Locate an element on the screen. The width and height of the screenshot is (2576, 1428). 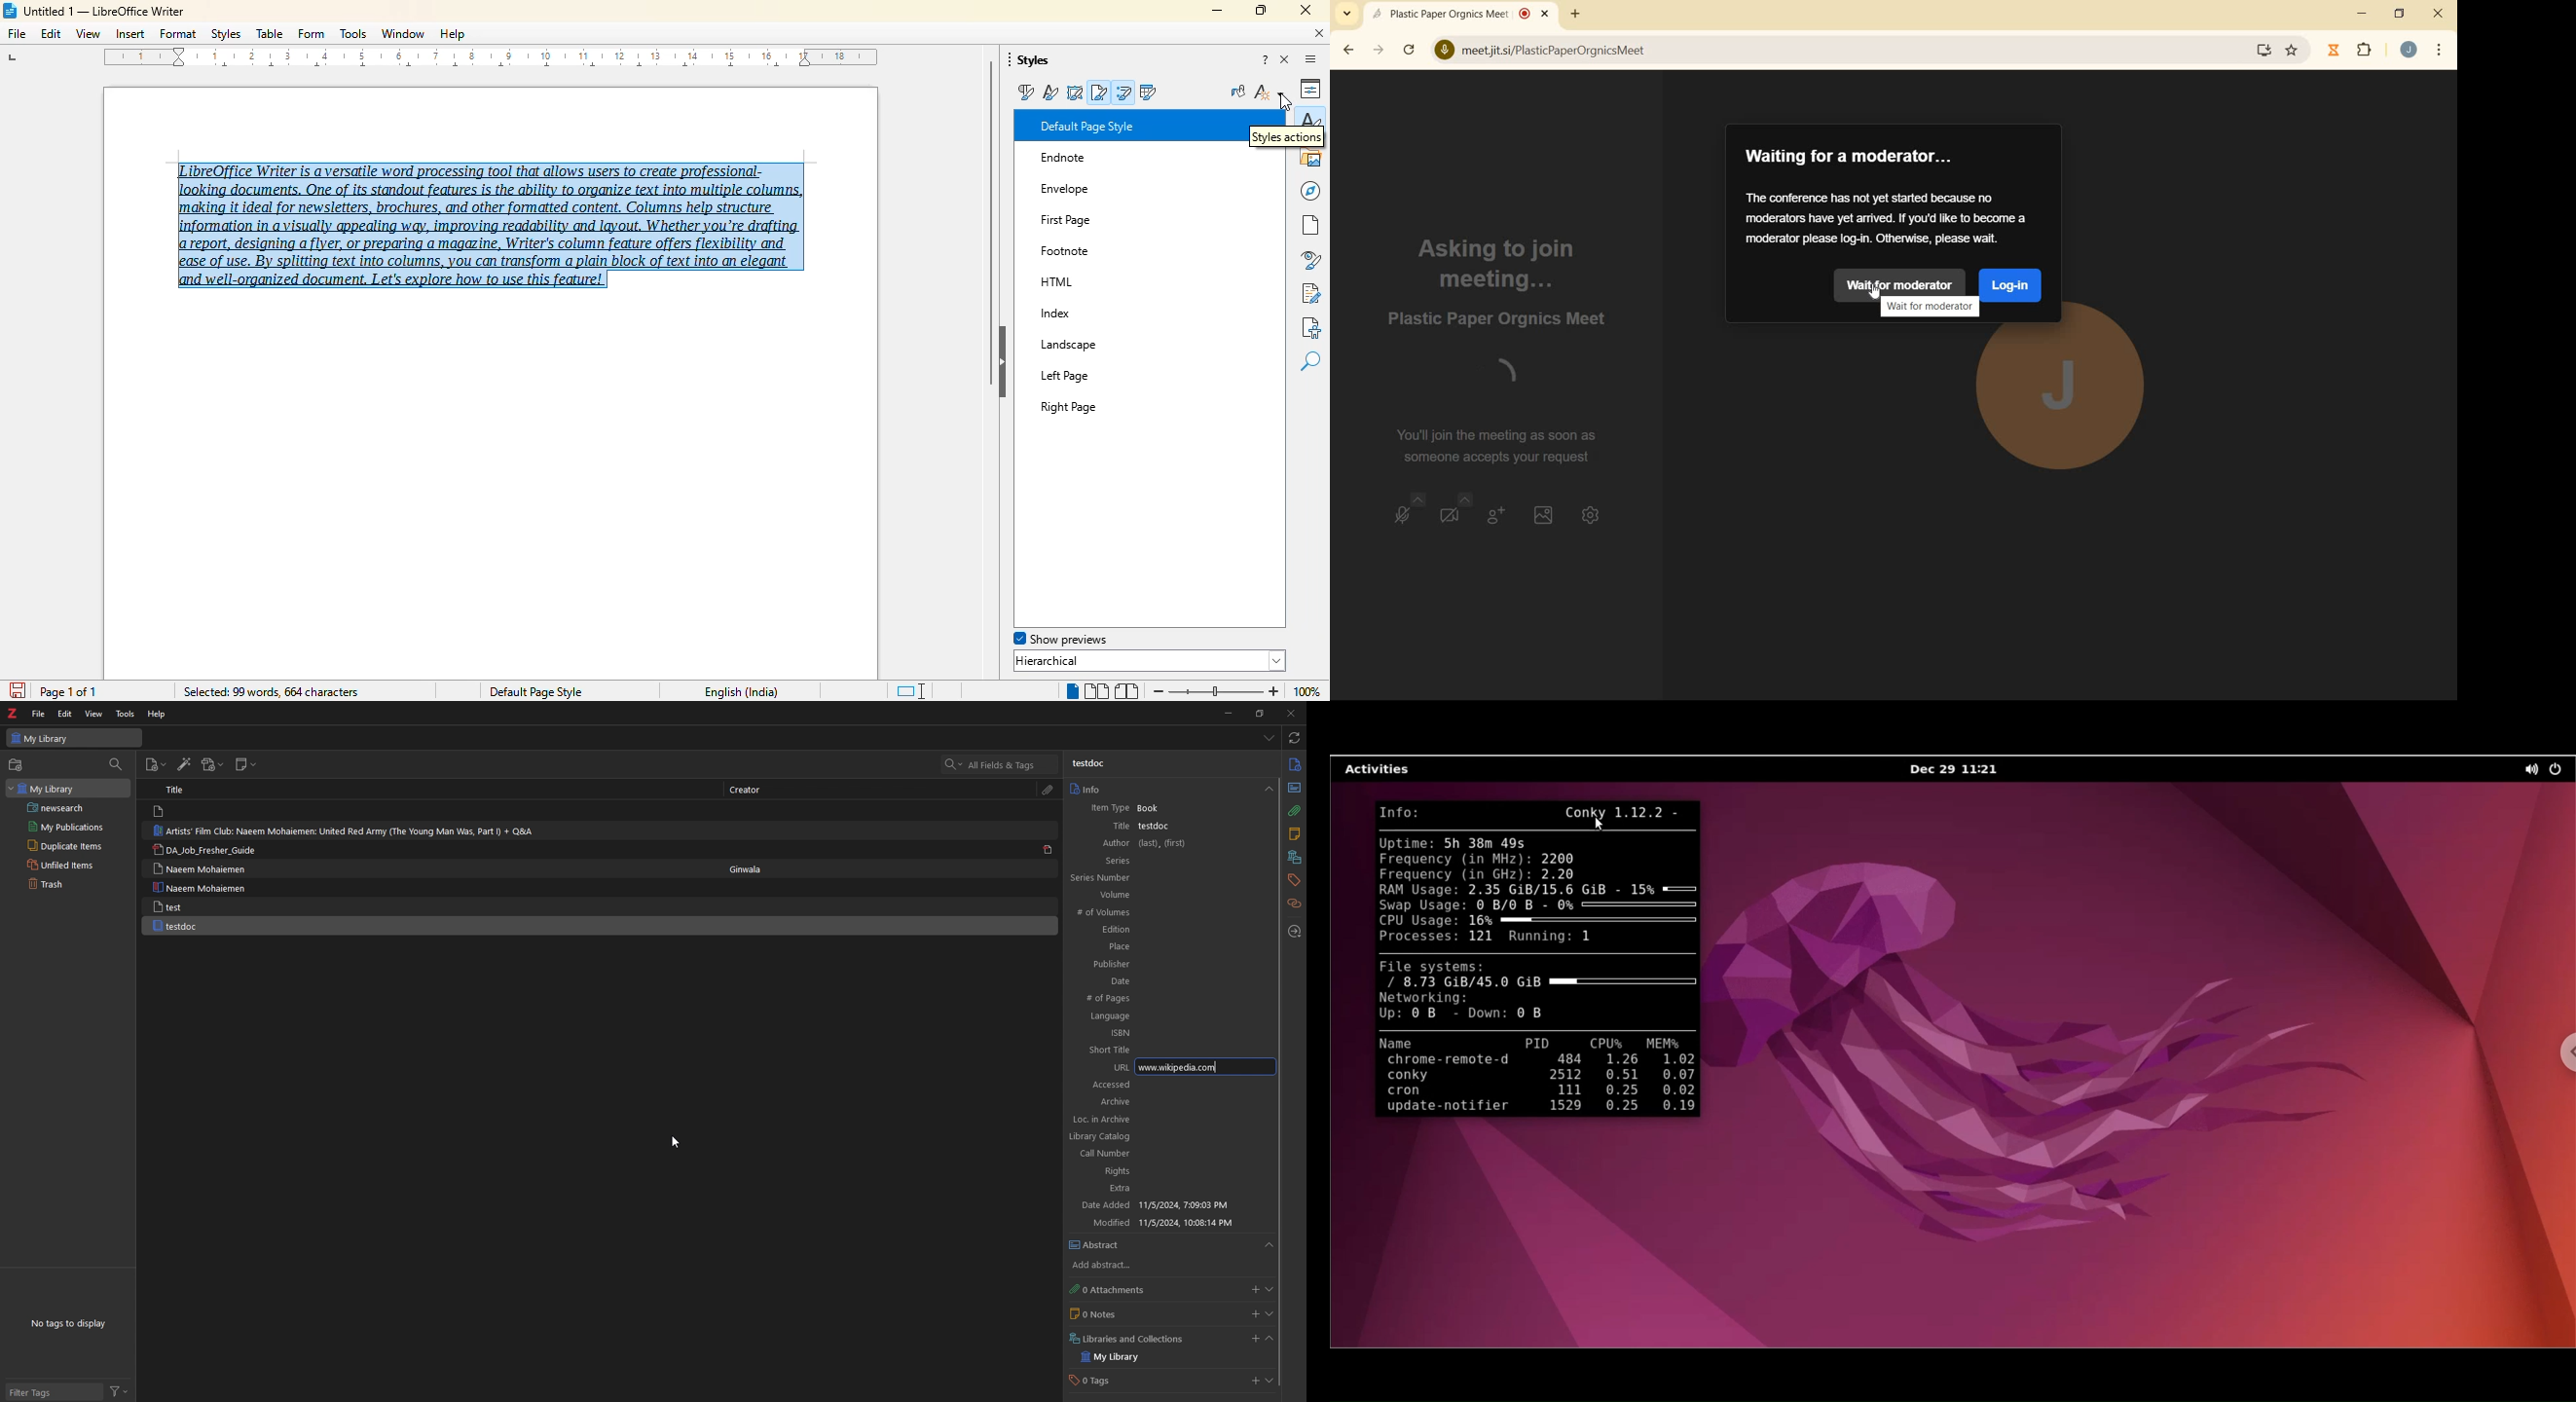
view is located at coordinates (88, 33).